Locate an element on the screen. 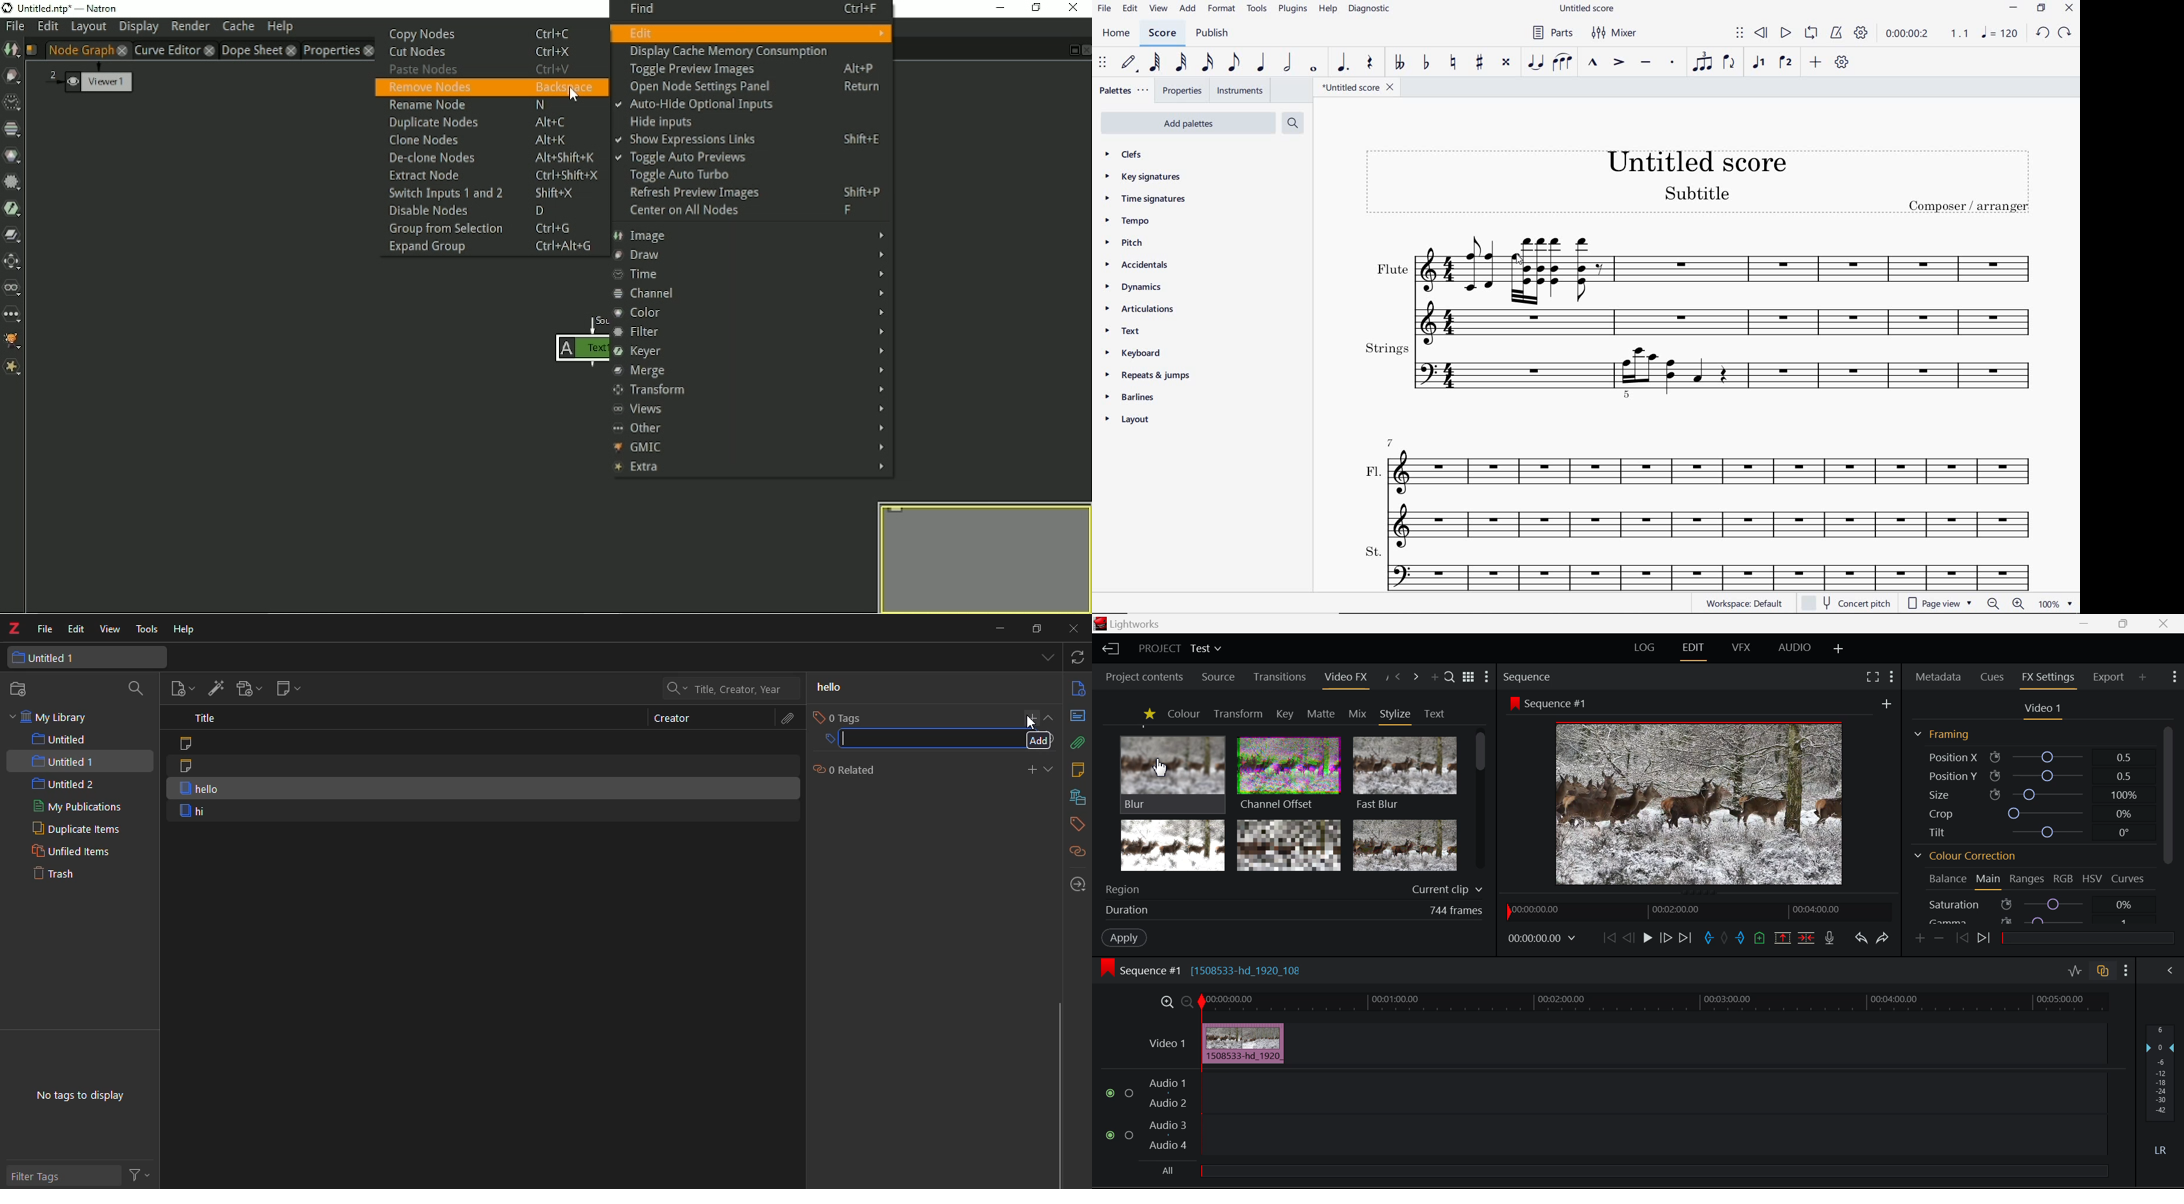  Export is located at coordinates (2108, 675).